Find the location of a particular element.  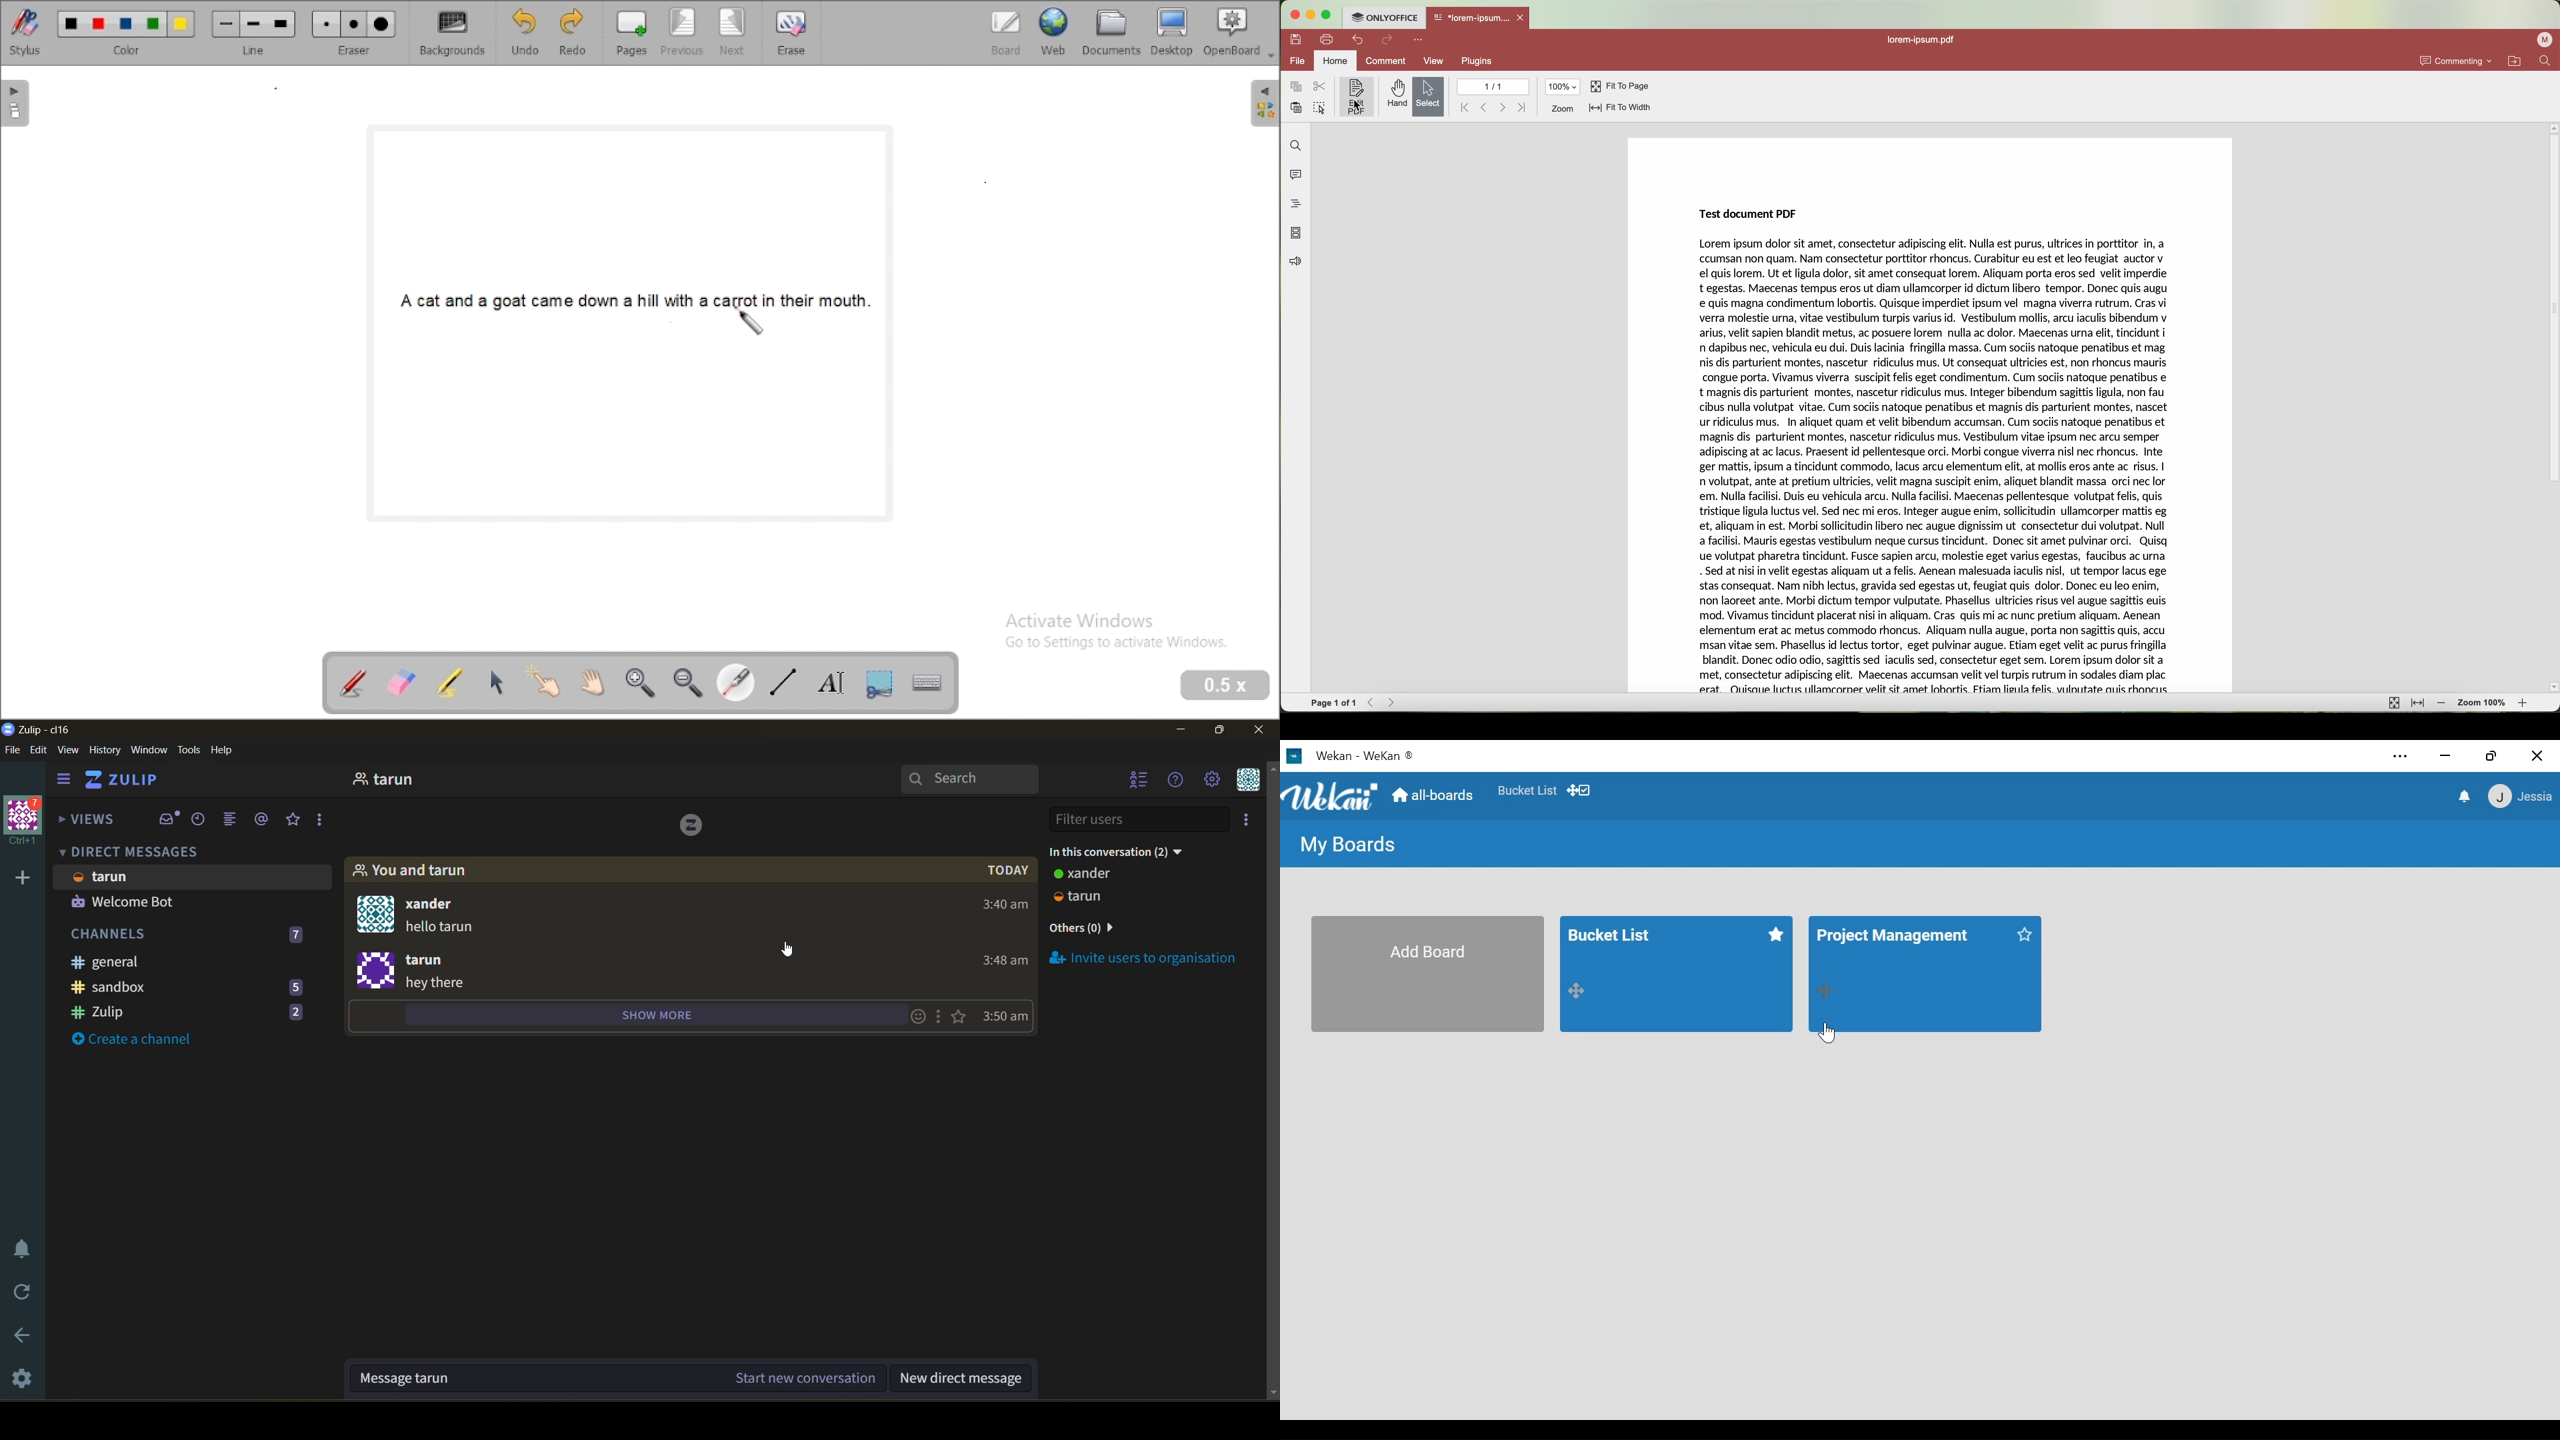

message timestamp is located at coordinates (1004, 1019).